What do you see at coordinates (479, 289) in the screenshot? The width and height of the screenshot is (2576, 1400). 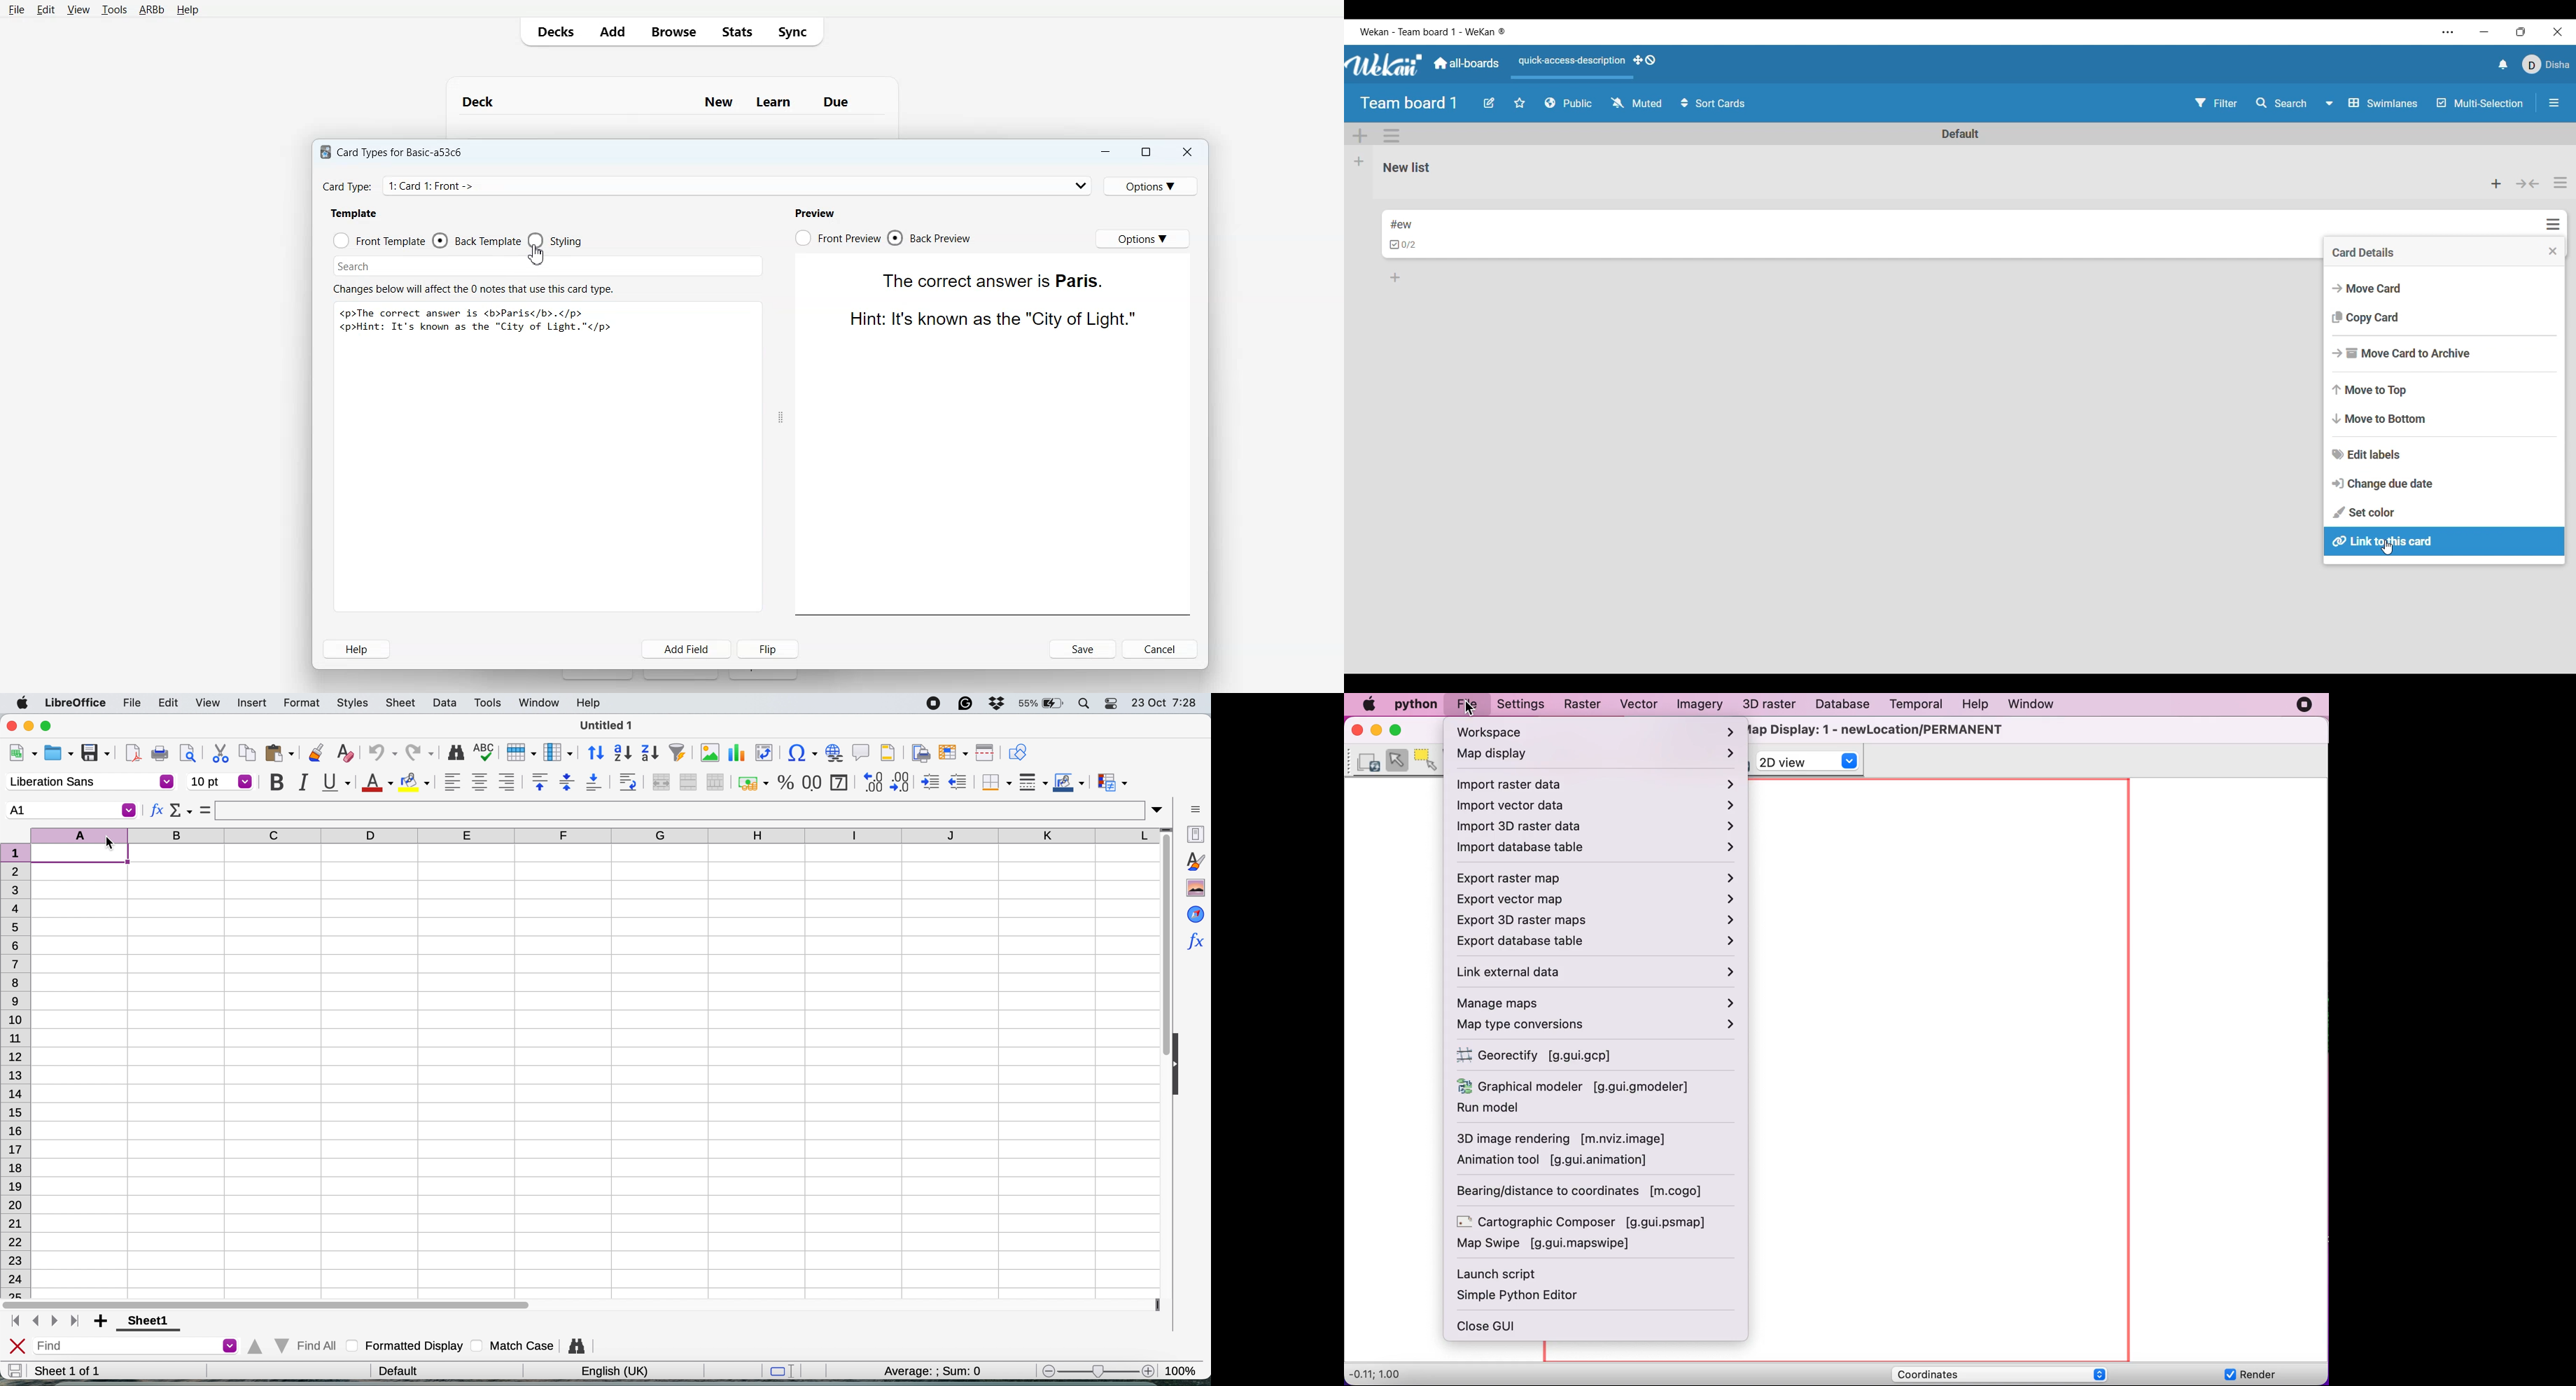 I see `Changes below will affect the 0 notes that use this card type` at bounding box center [479, 289].